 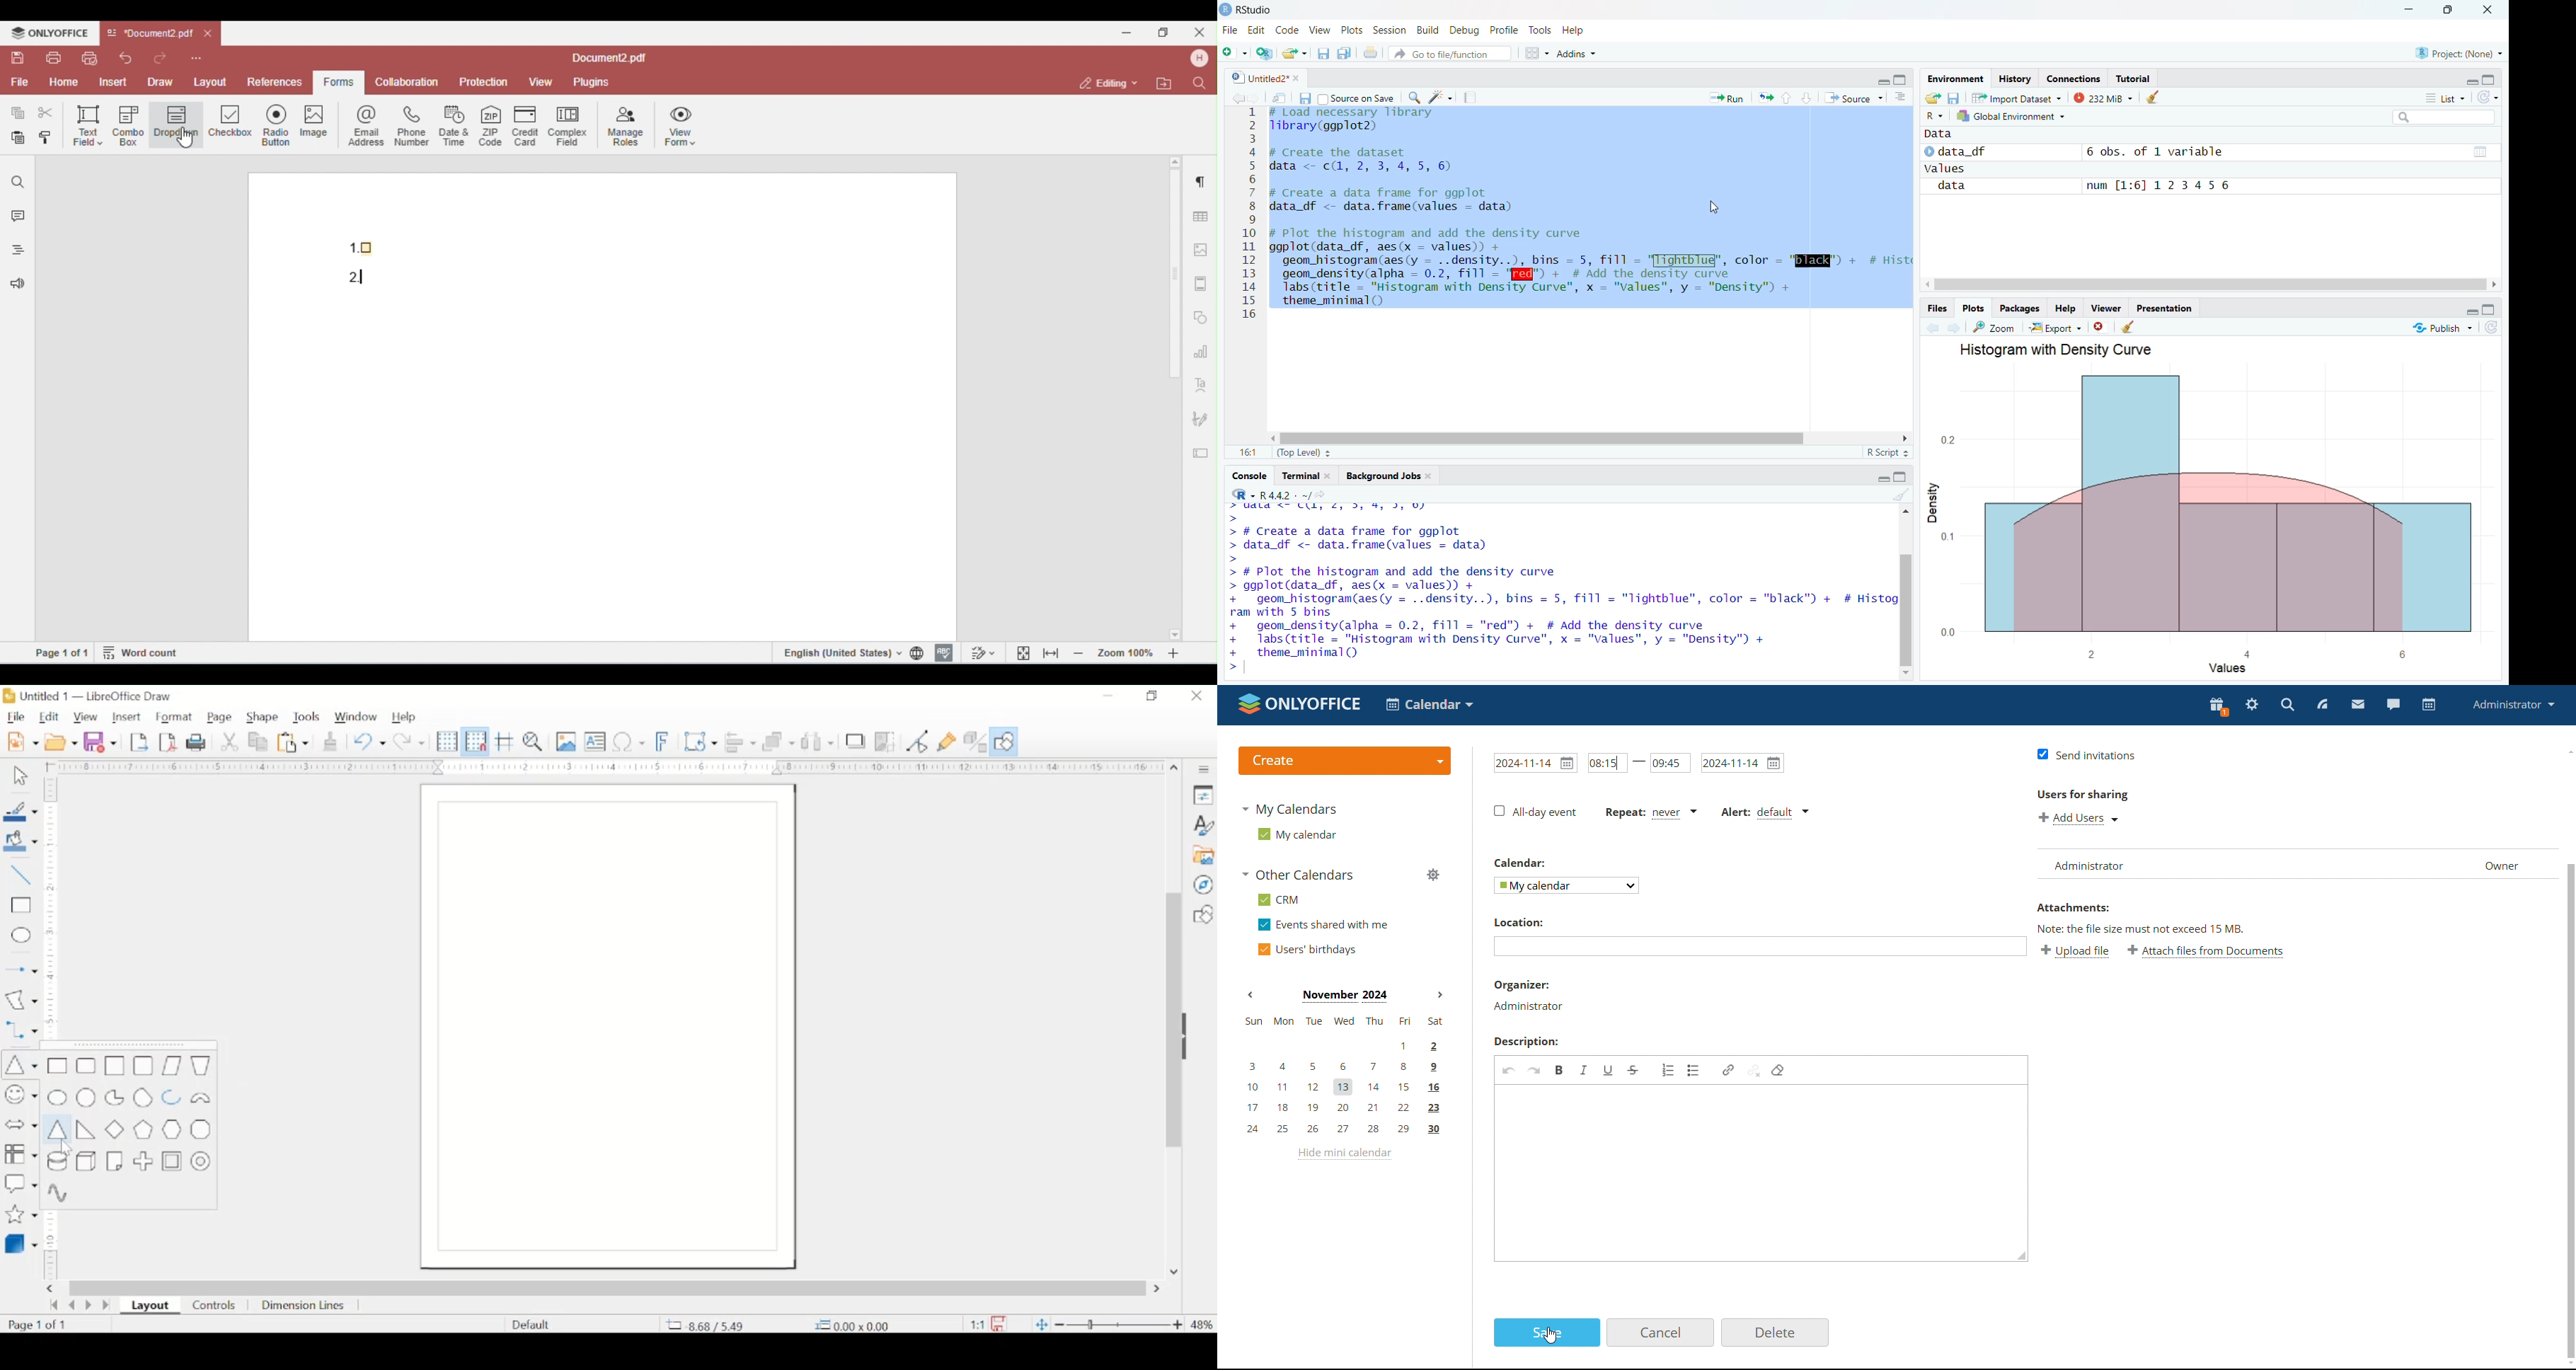 What do you see at coordinates (1256, 98) in the screenshot?
I see `go forward to next source location` at bounding box center [1256, 98].